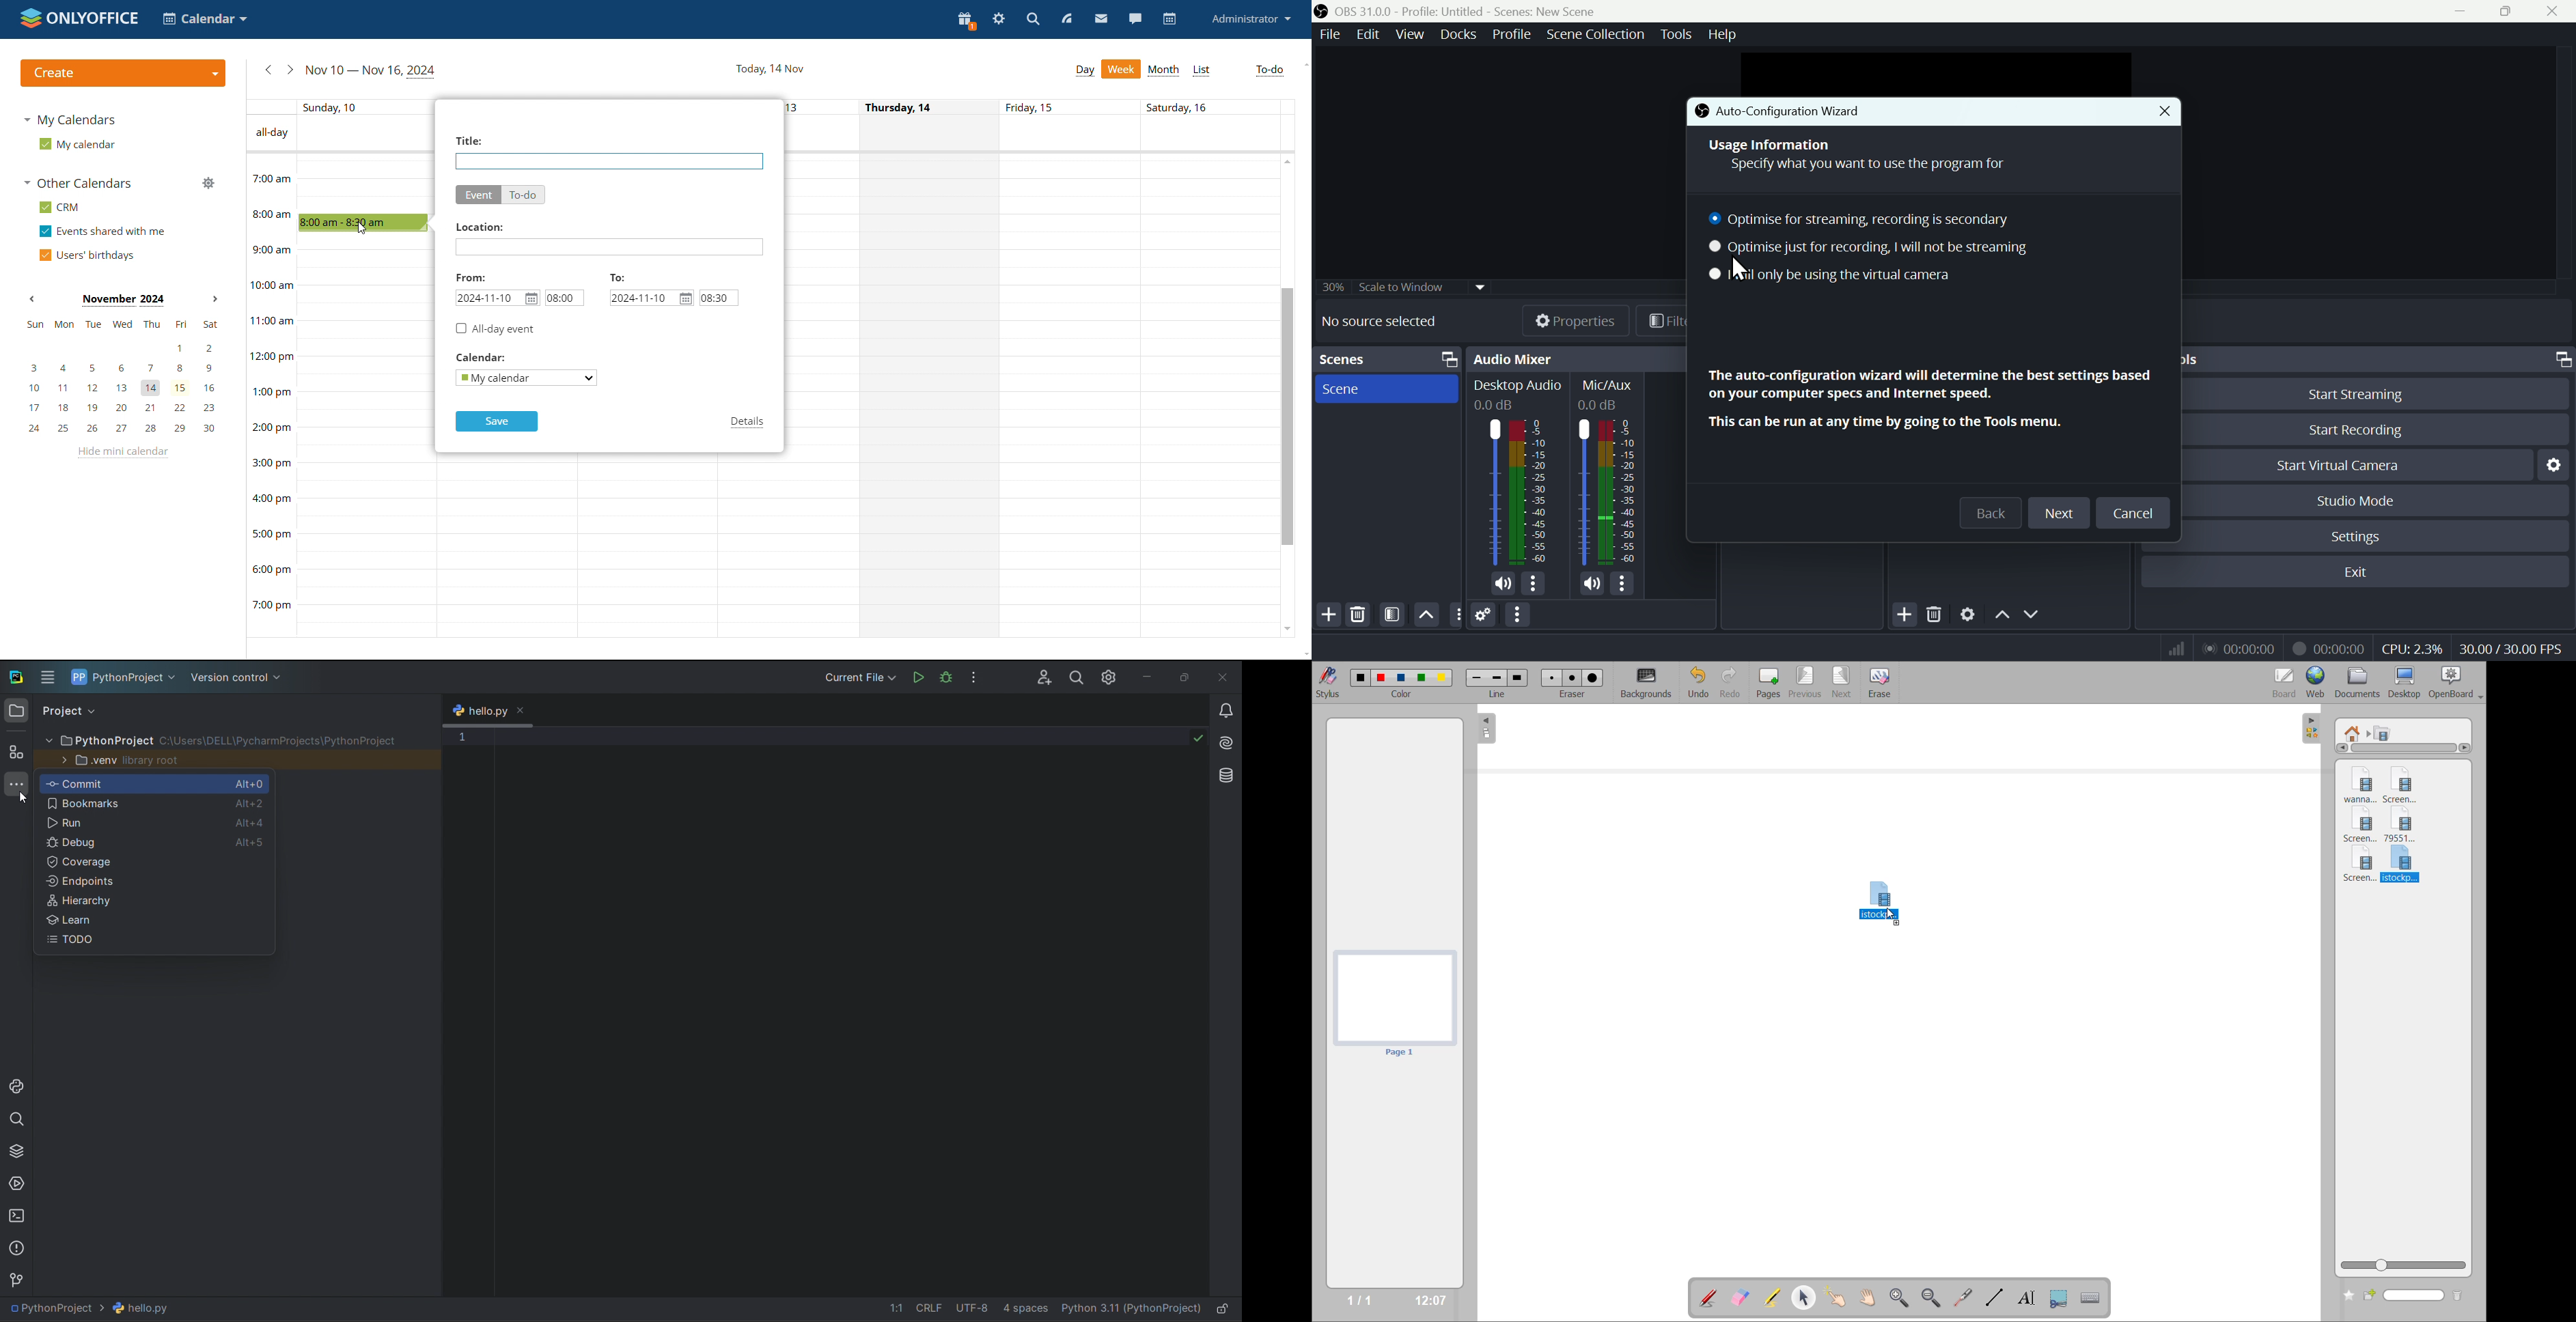  What do you see at coordinates (1609, 472) in the screenshot?
I see `Mic/Aux` at bounding box center [1609, 472].